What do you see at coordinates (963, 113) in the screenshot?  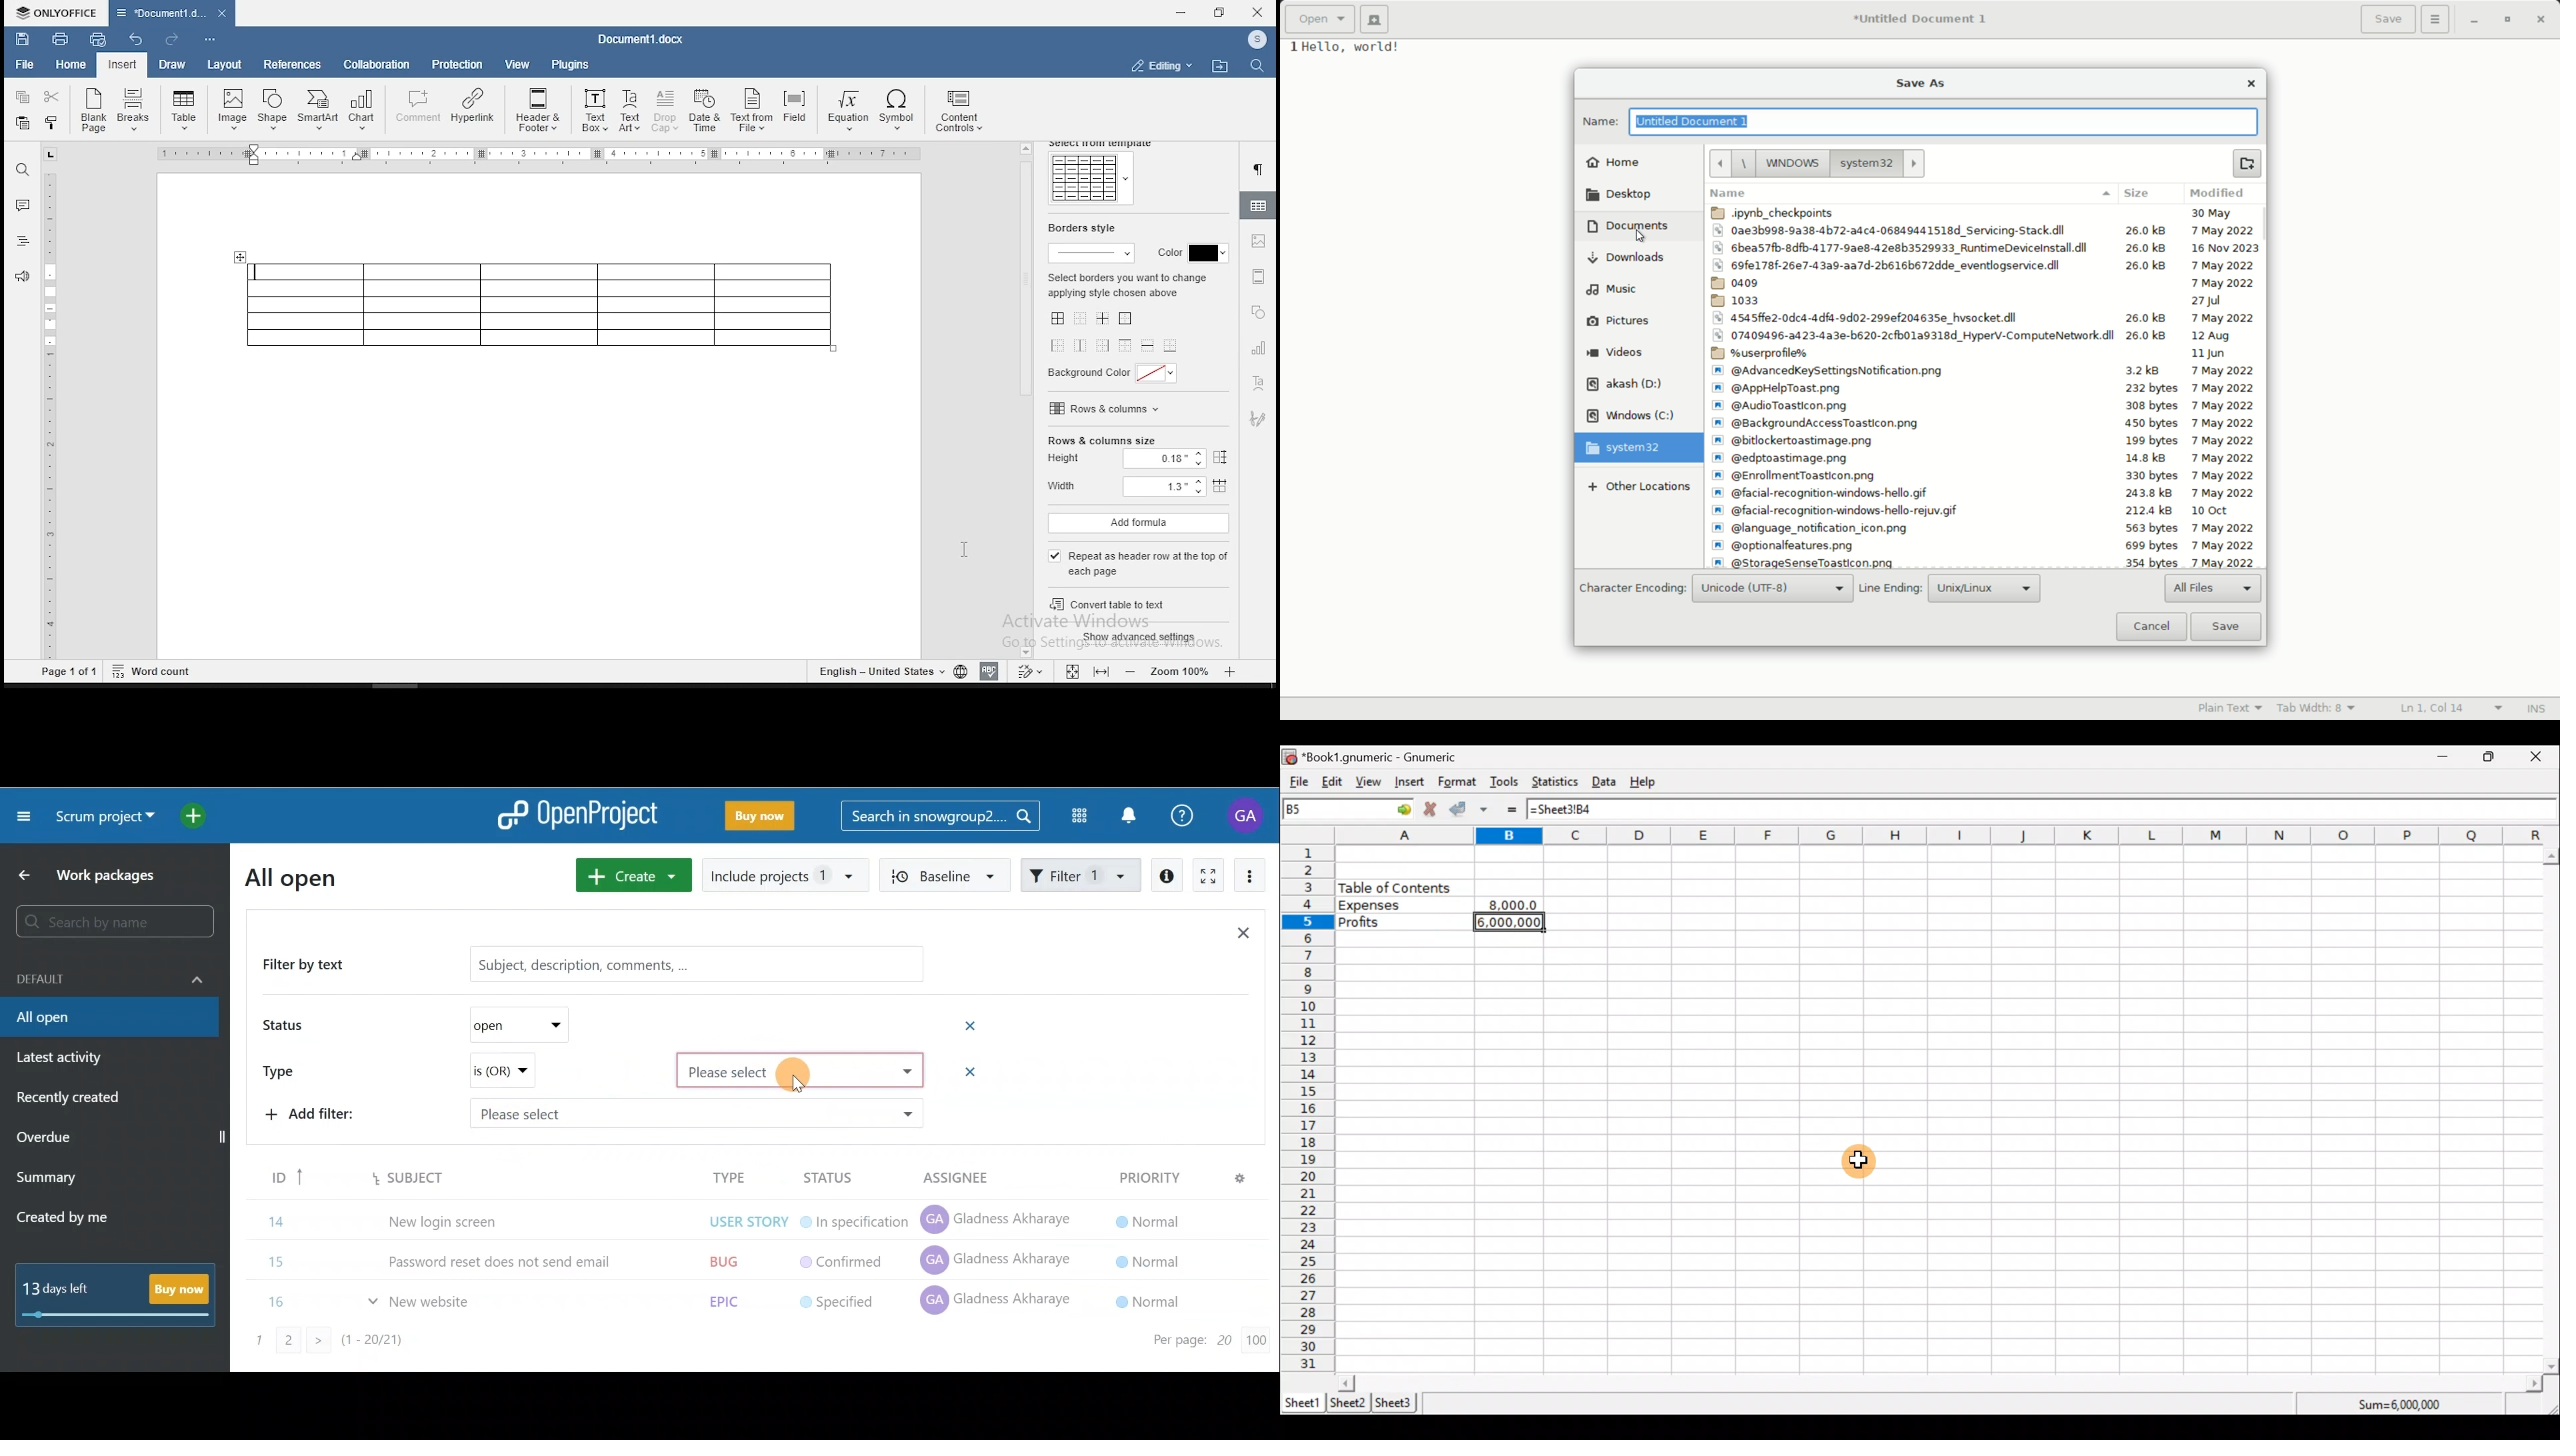 I see `content controls` at bounding box center [963, 113].